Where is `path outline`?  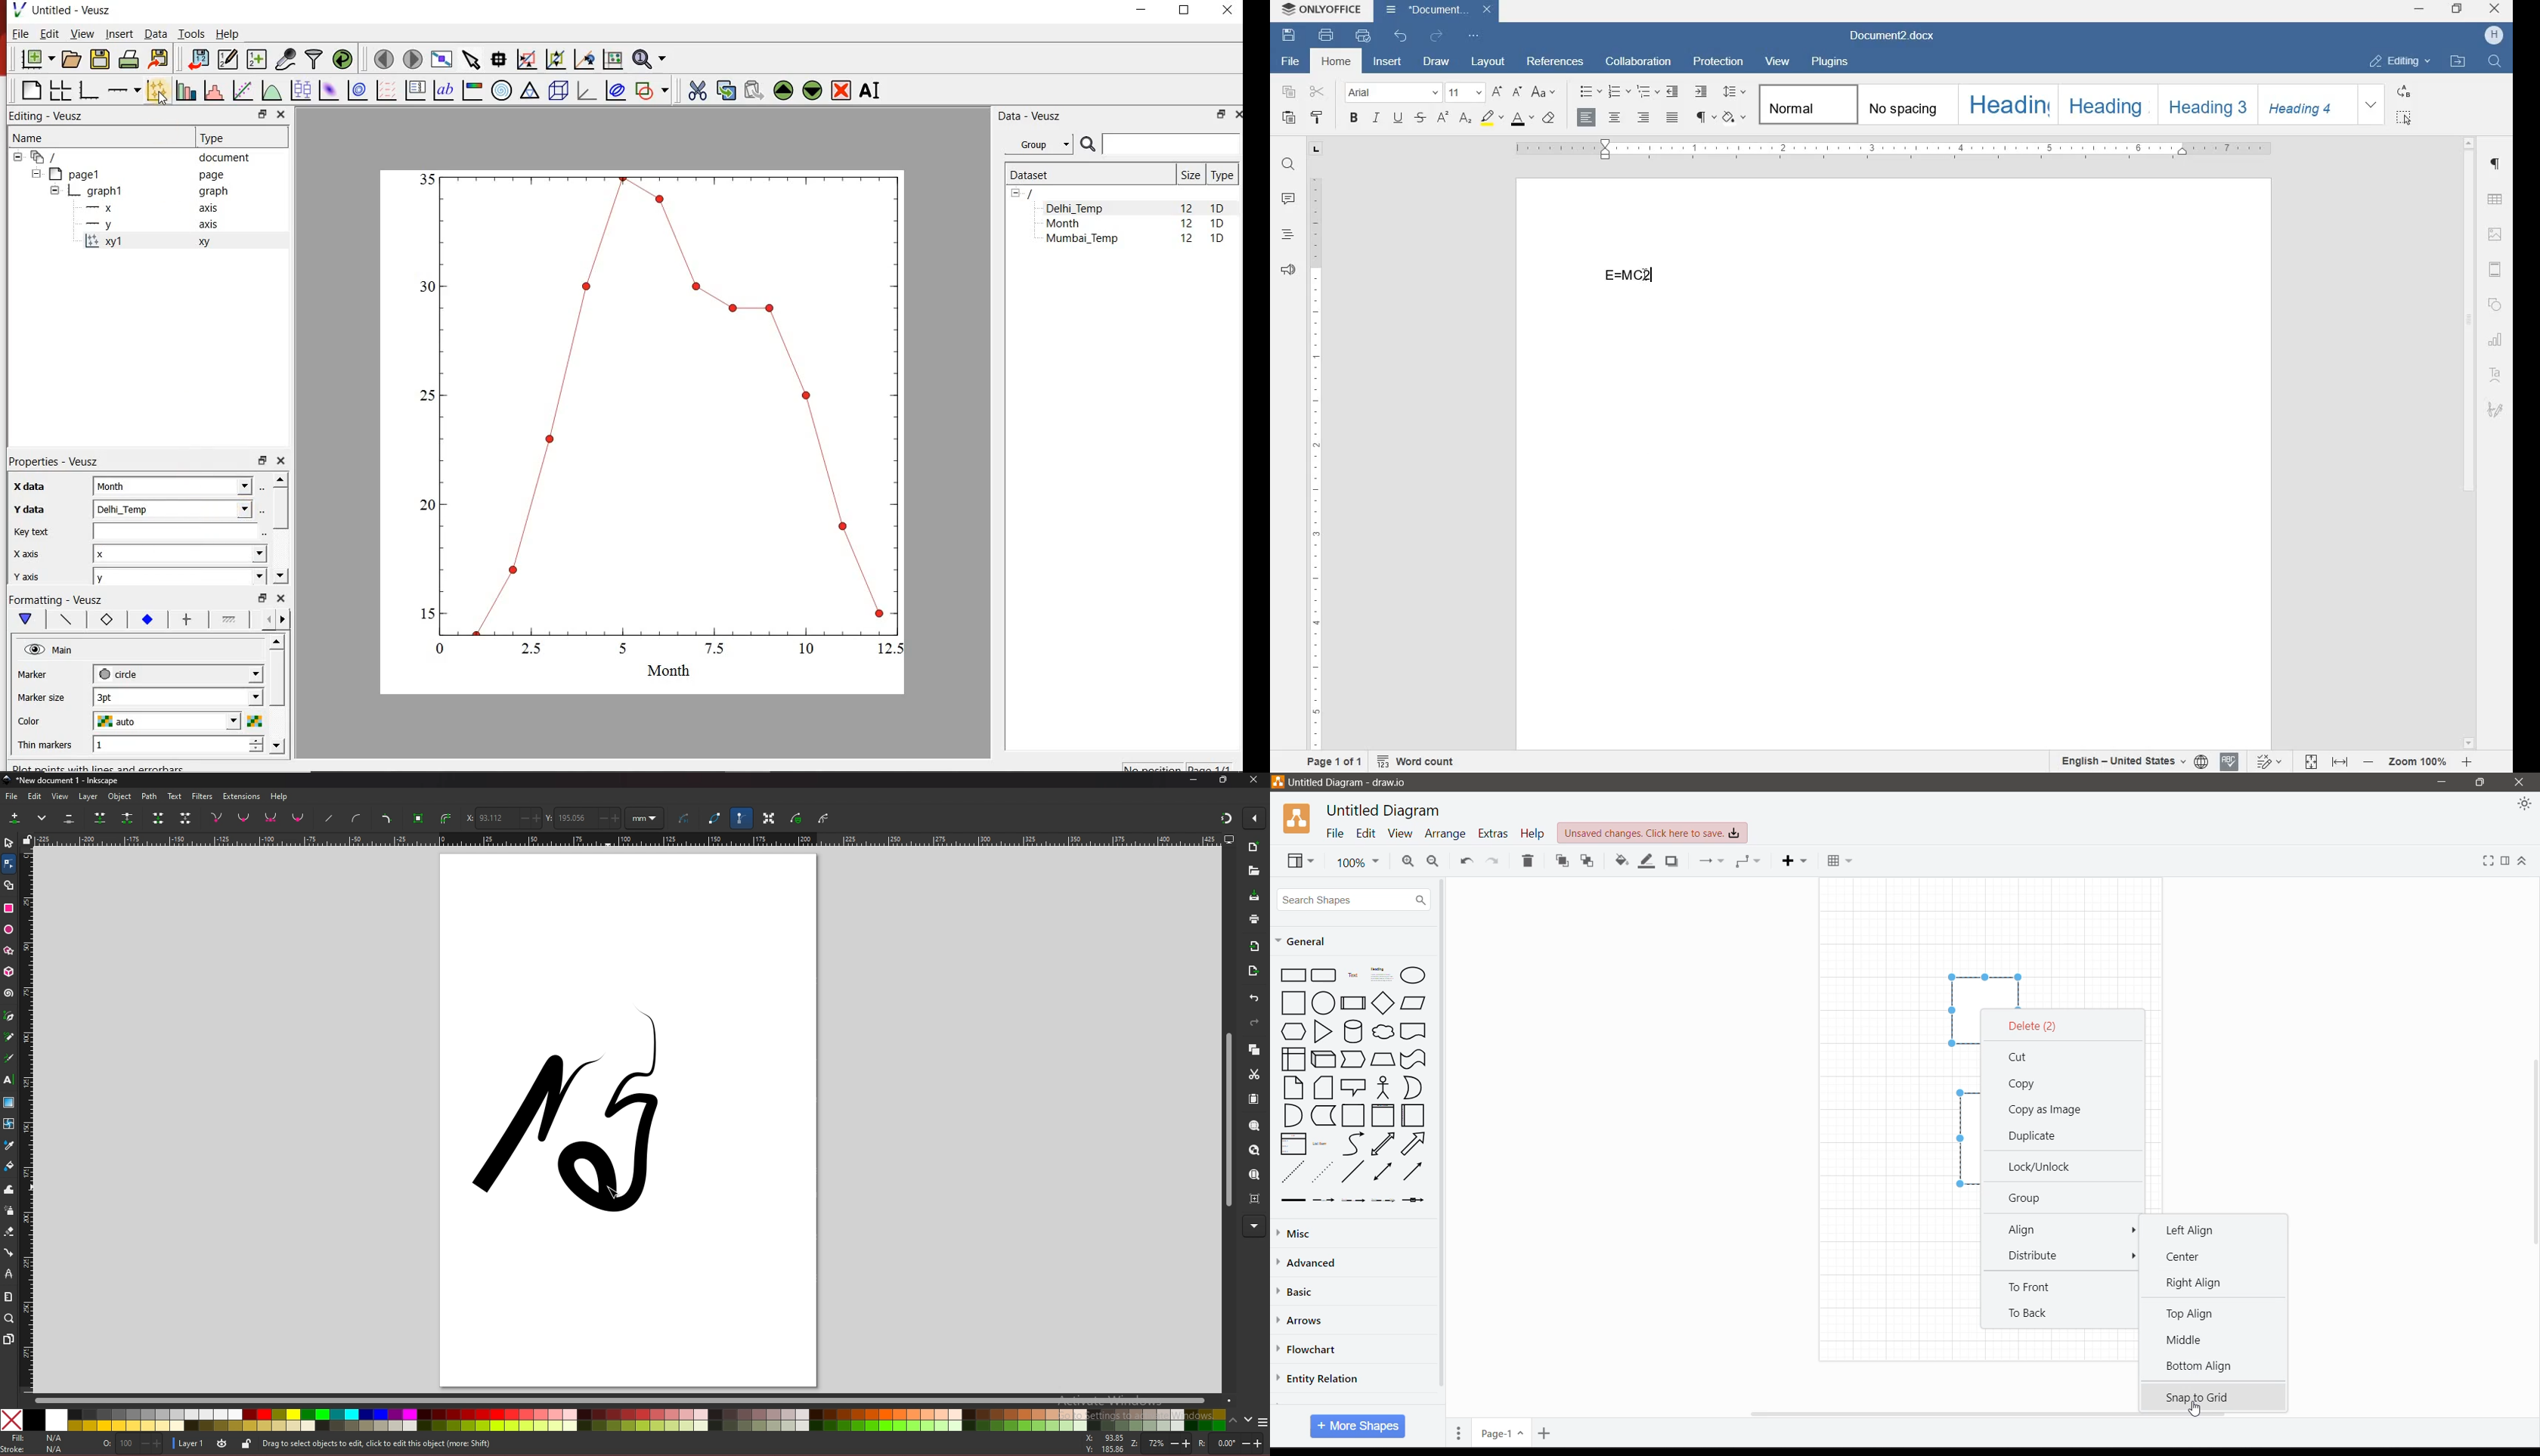
path outline is located at coordinates (715, 817).